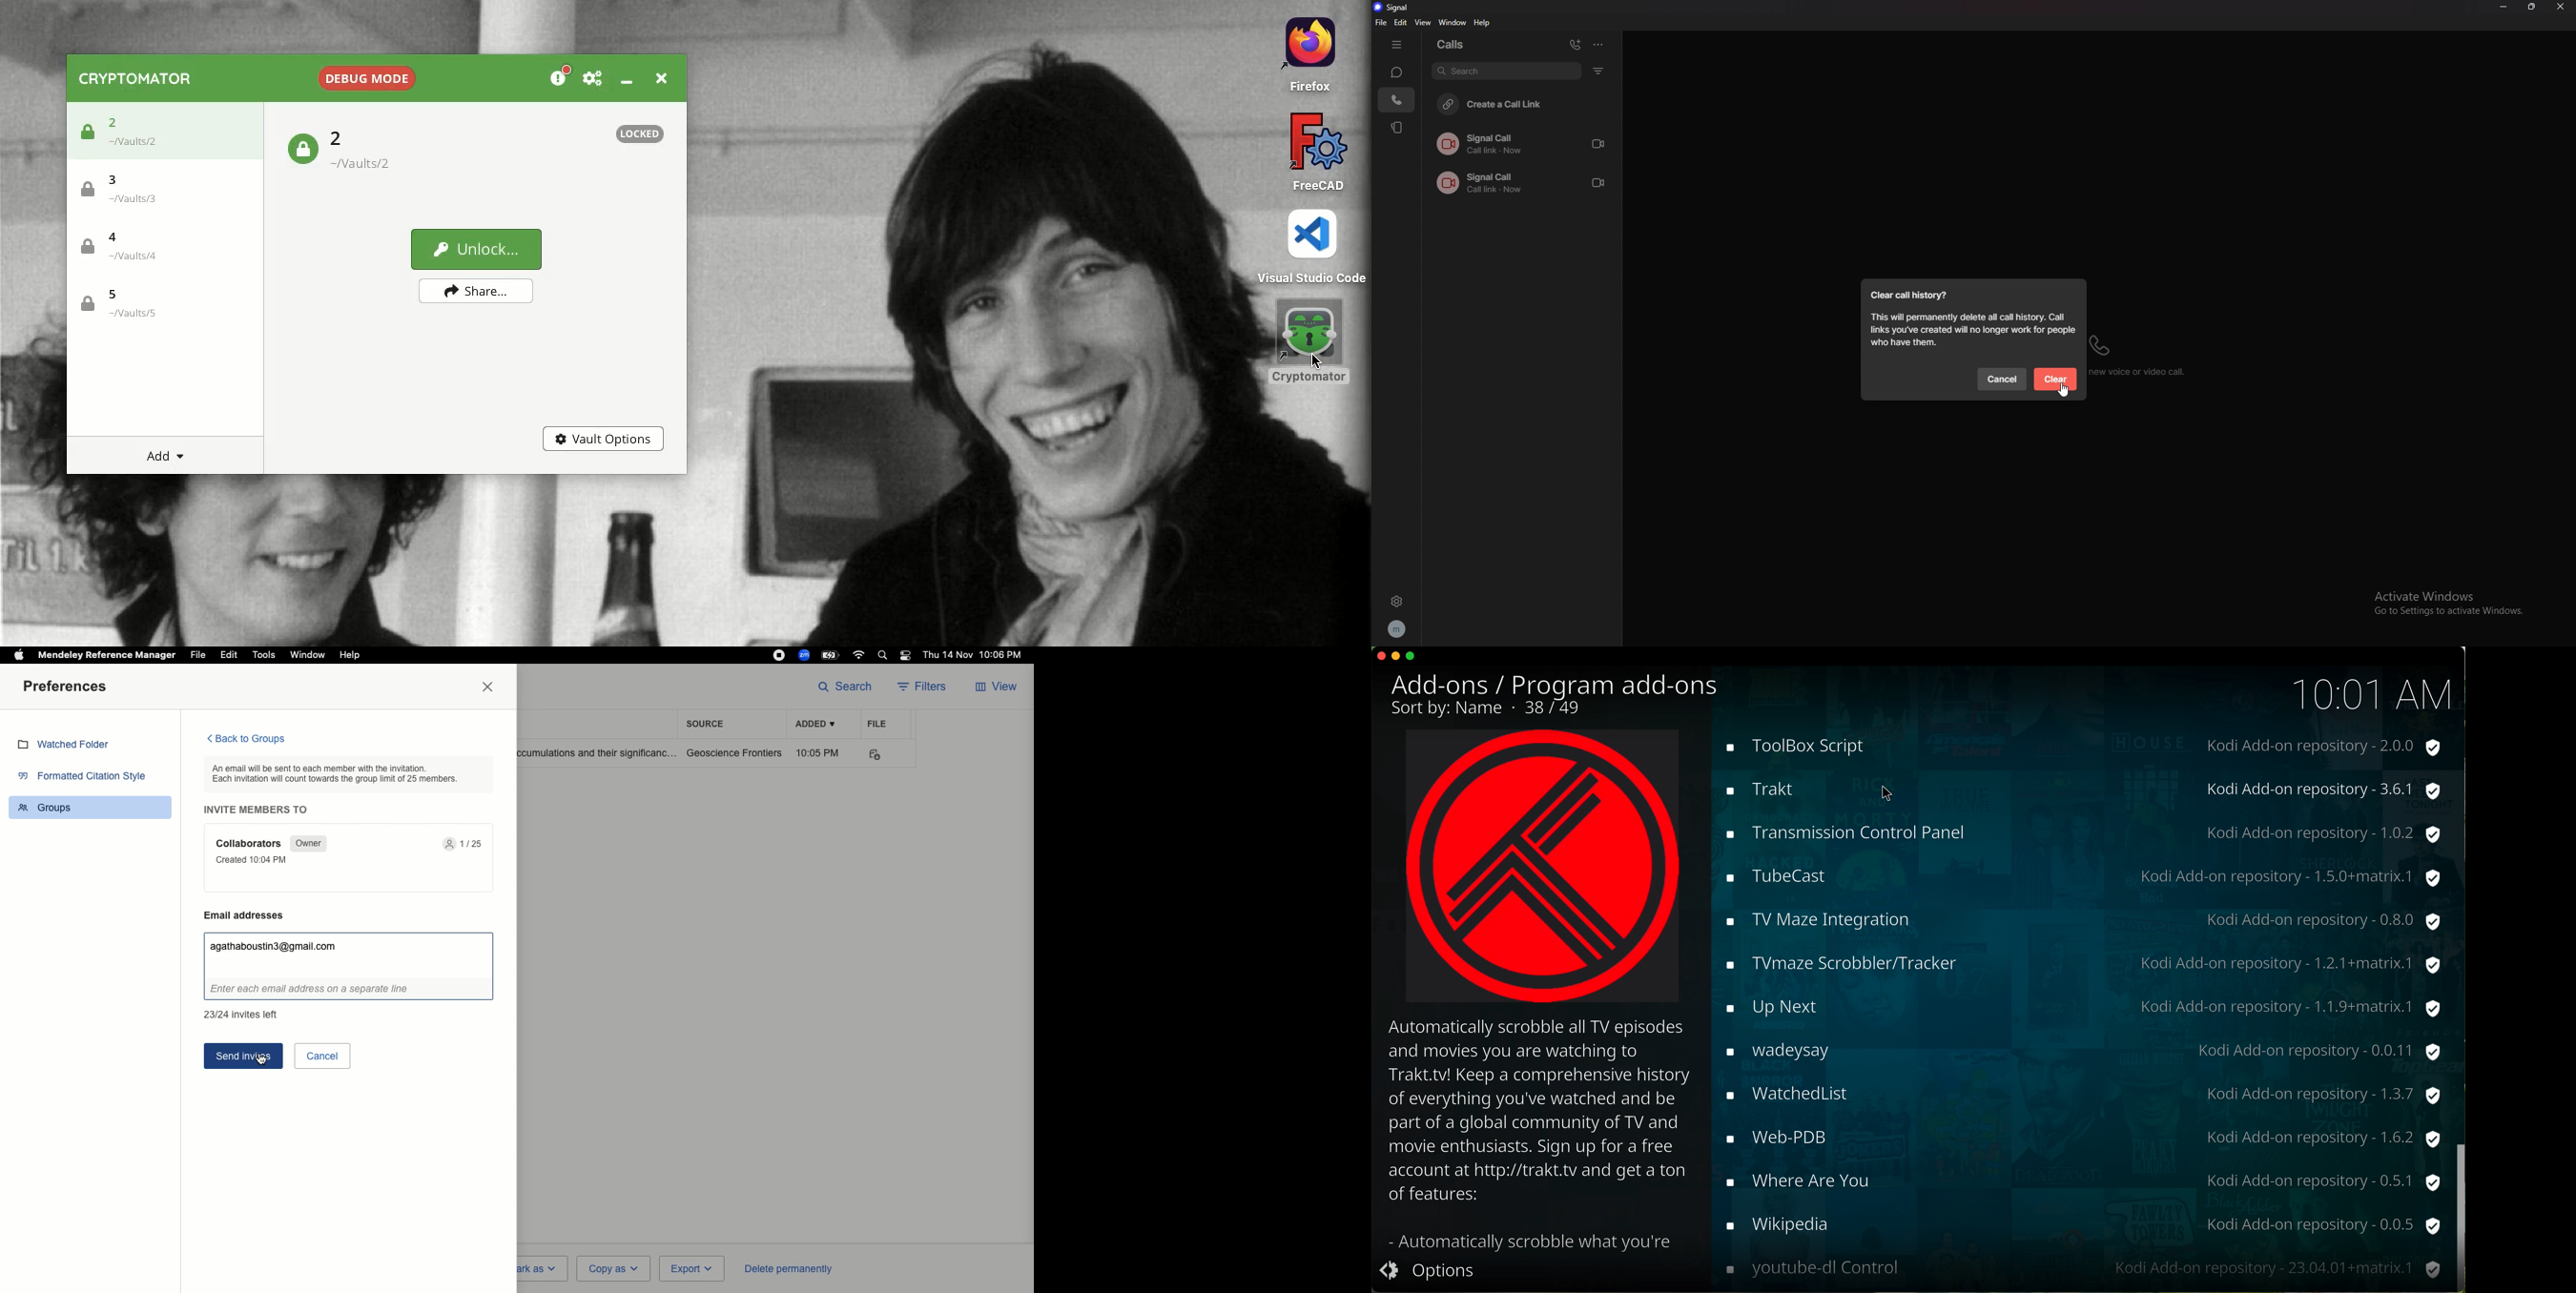  What do you see at coordinates (613, 1268) in the screenshot?
I see `Copy as` at bounding box center [613, 1268].